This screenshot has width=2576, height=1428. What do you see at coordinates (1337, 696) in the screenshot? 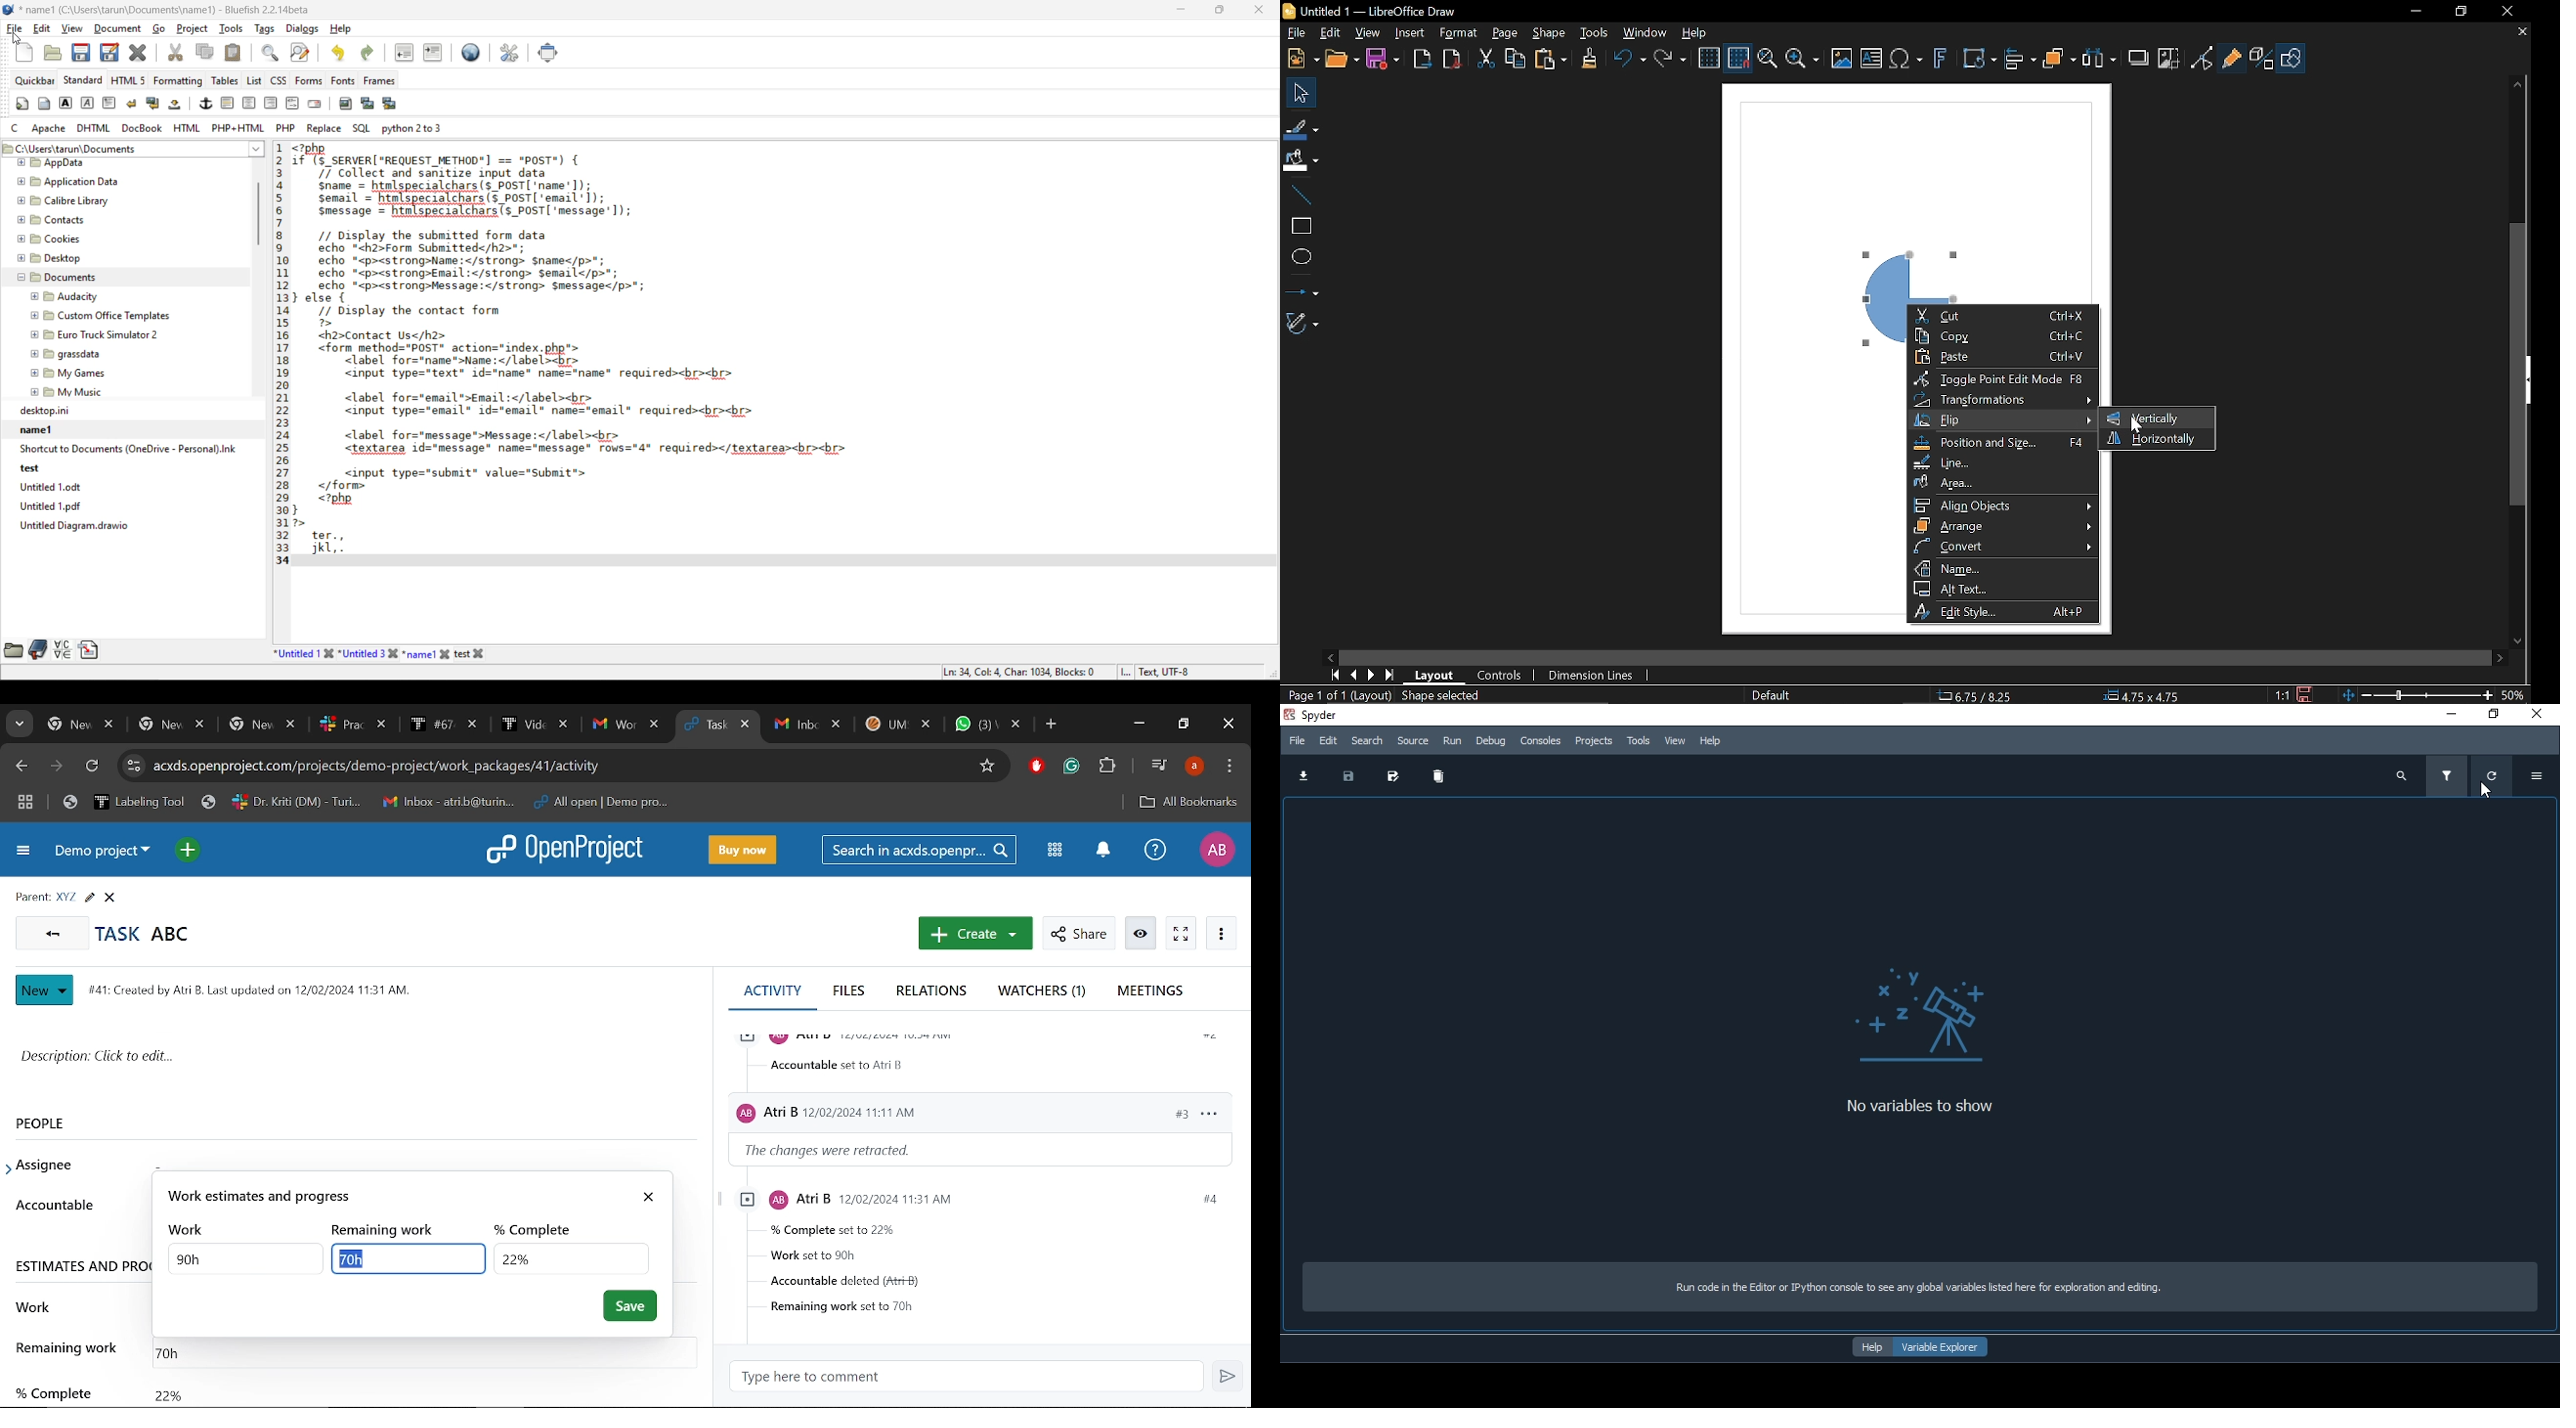
I see `Page 1 of 1 (Layout)` at bounding box center [1337, 696].